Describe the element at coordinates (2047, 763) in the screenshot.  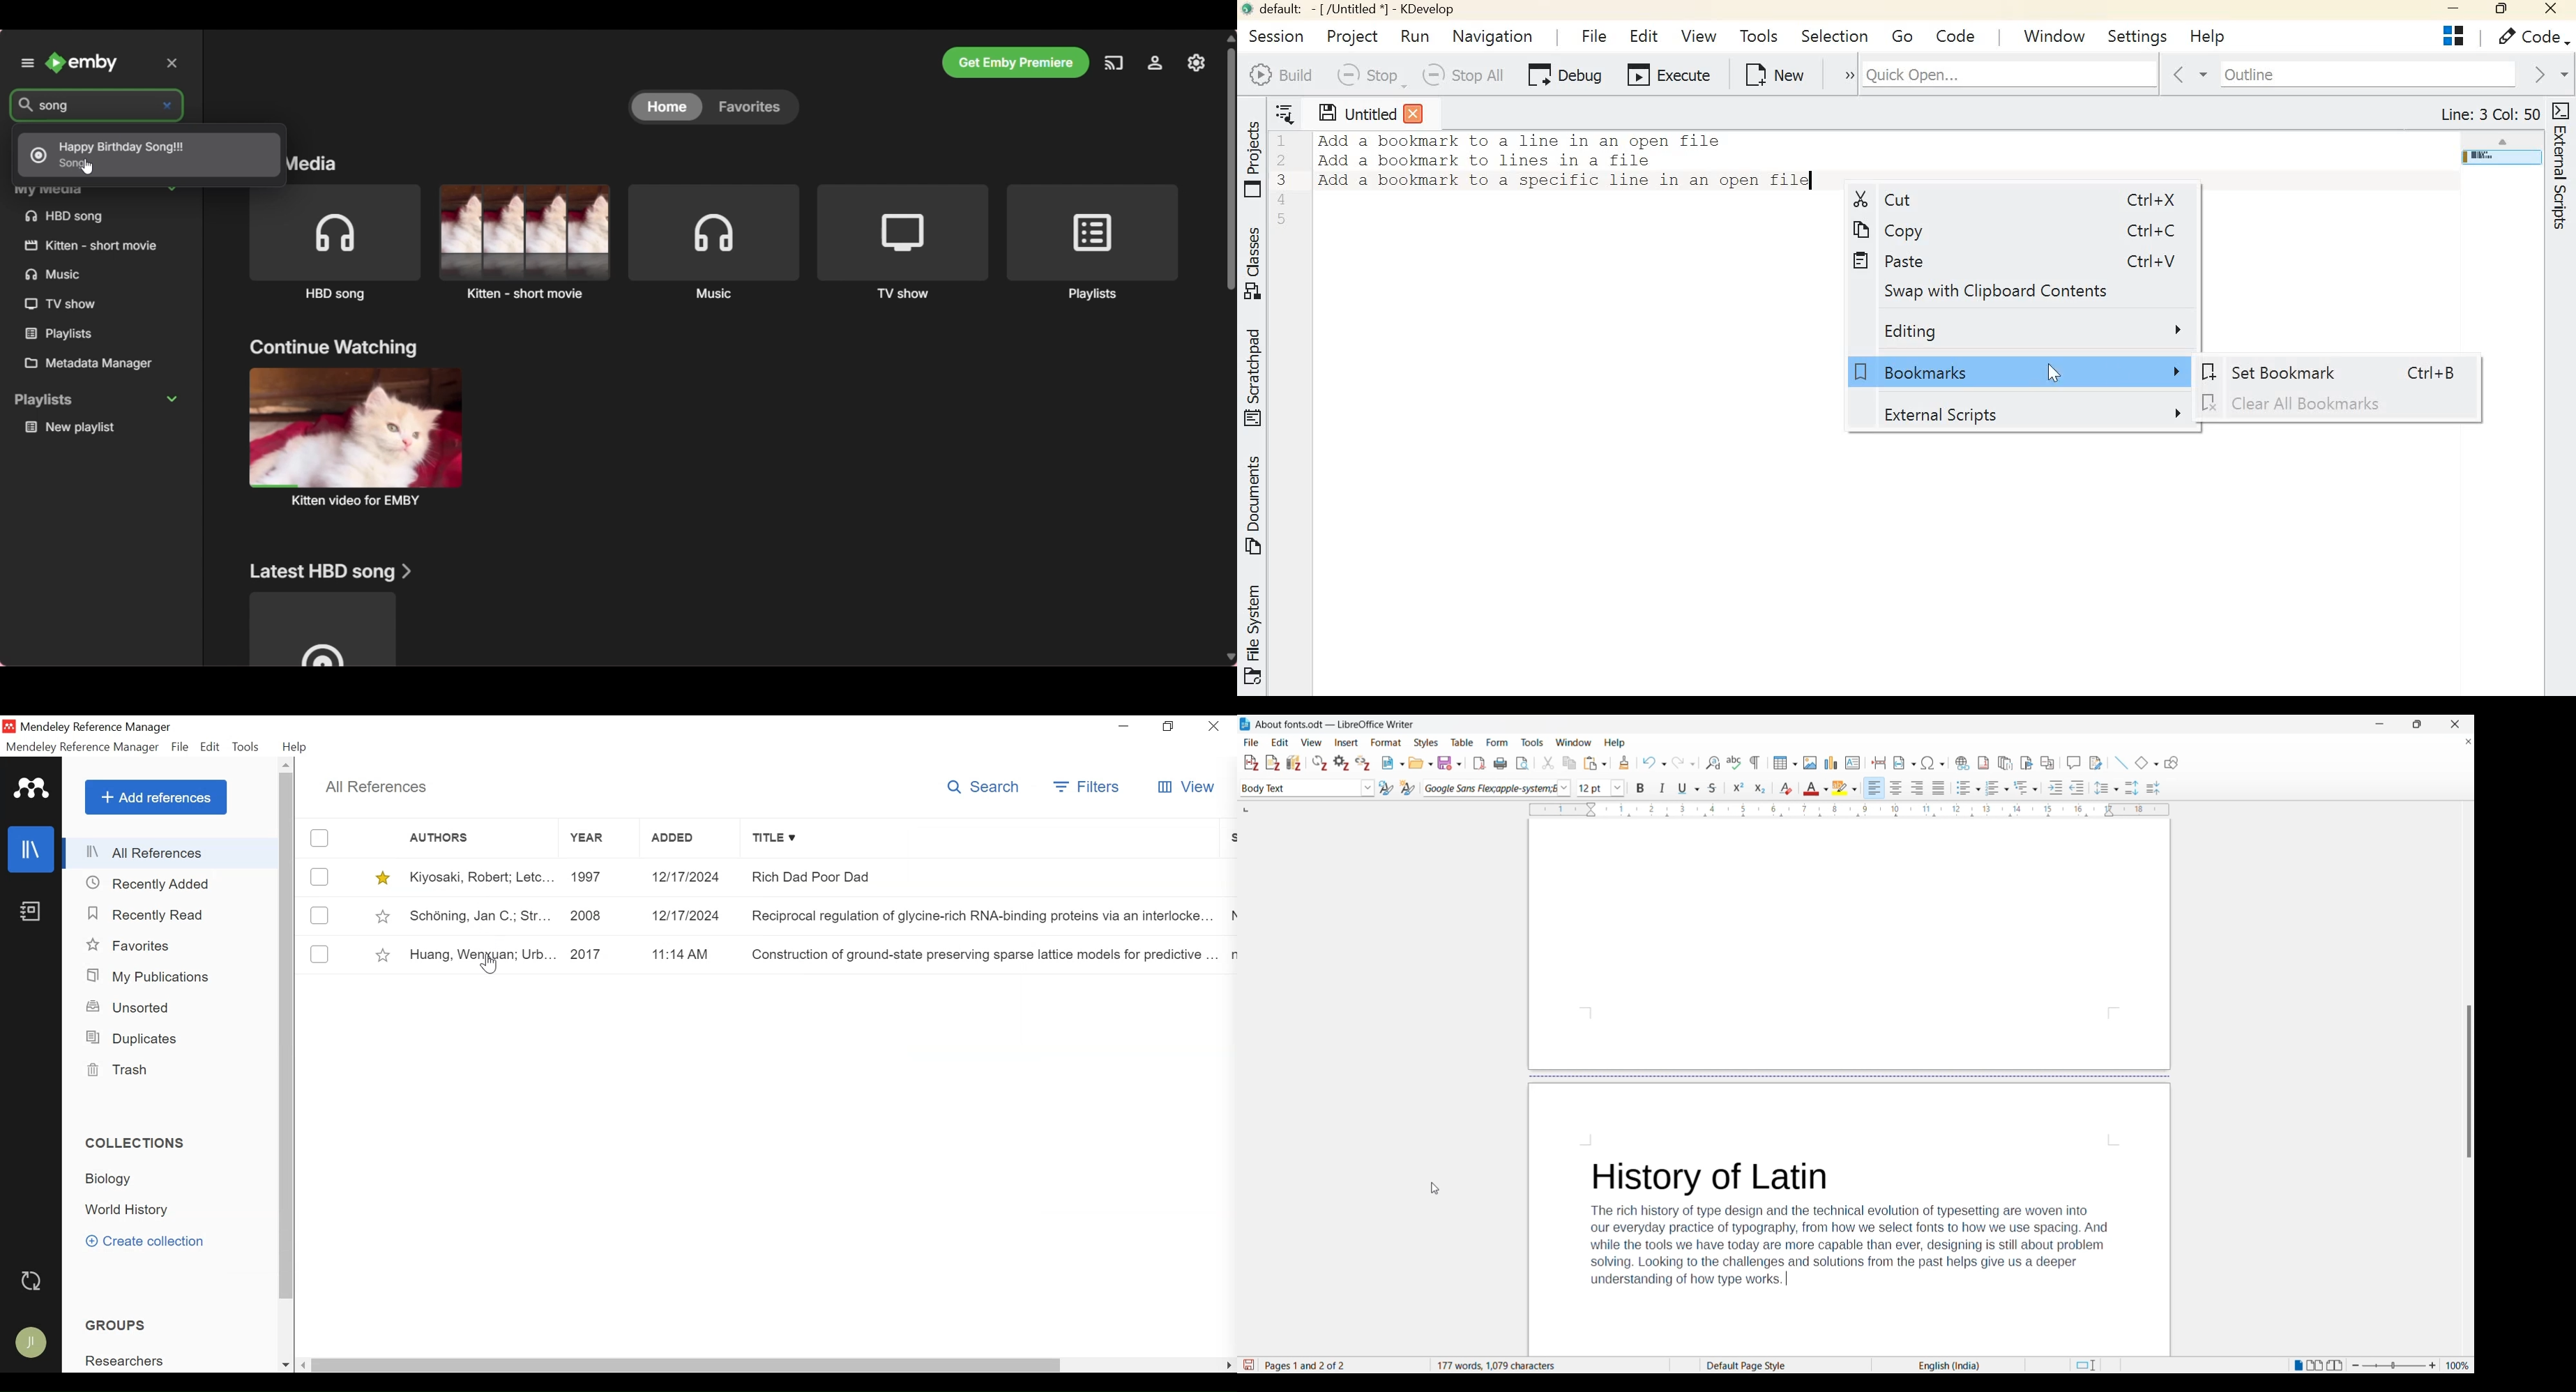
I see `Insert cross-reference` at that location.